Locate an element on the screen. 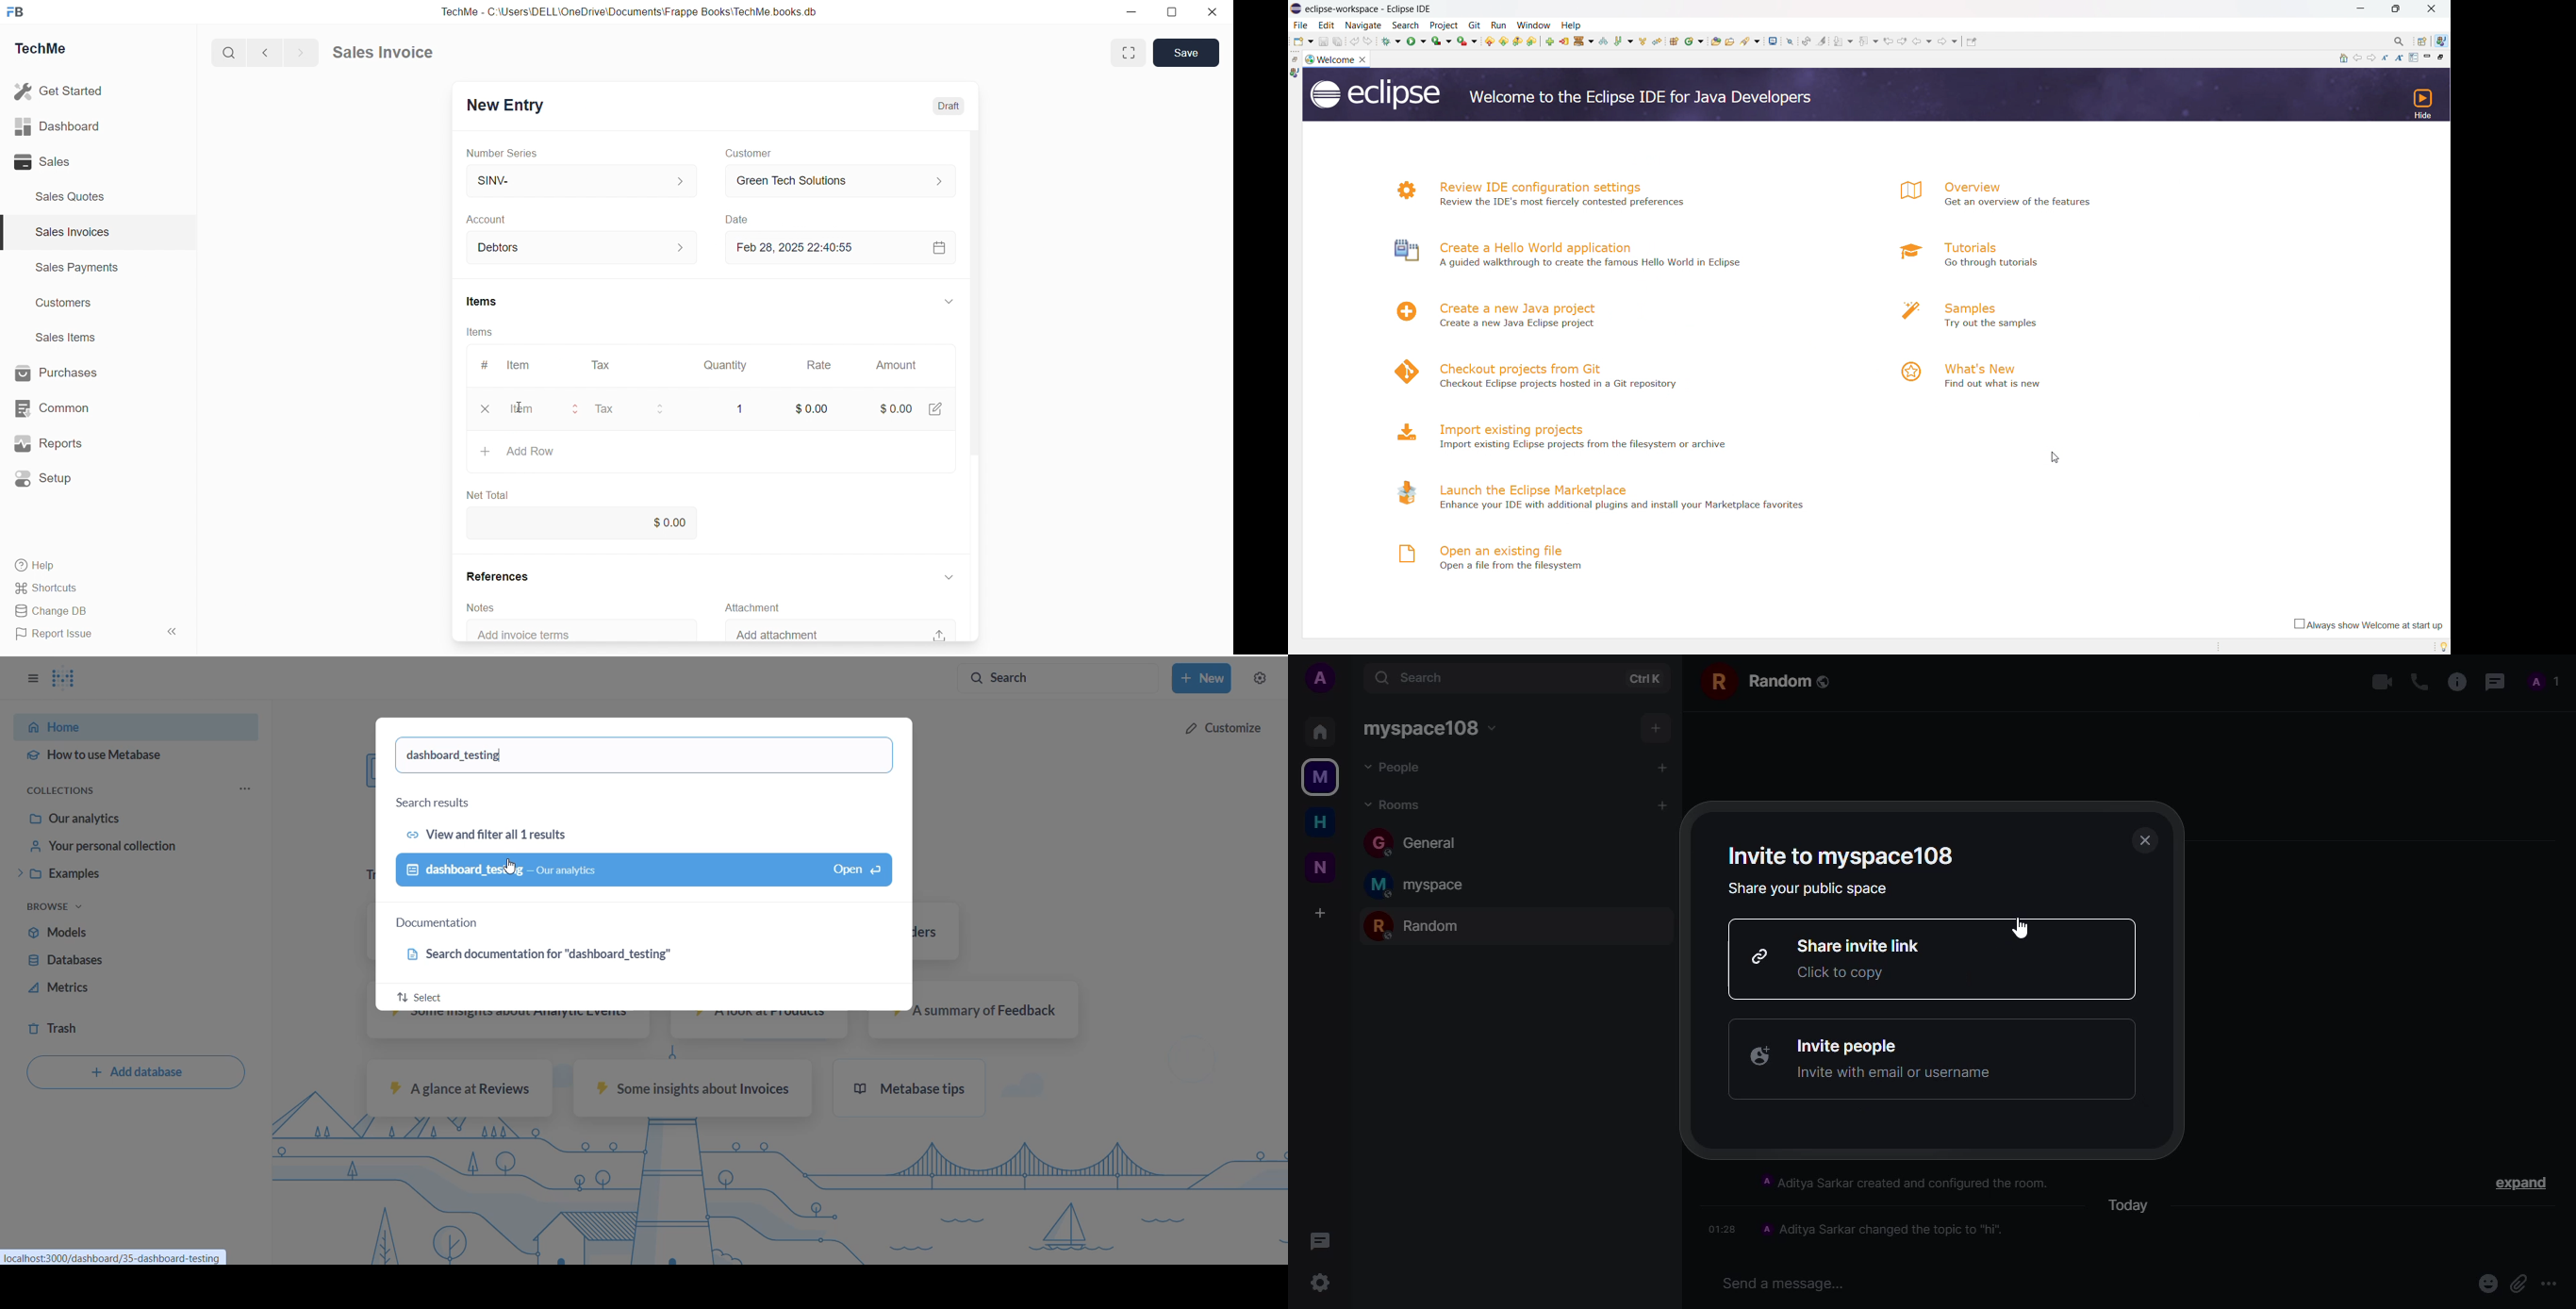  ctrl+k is located at coordinates (1647, 677).